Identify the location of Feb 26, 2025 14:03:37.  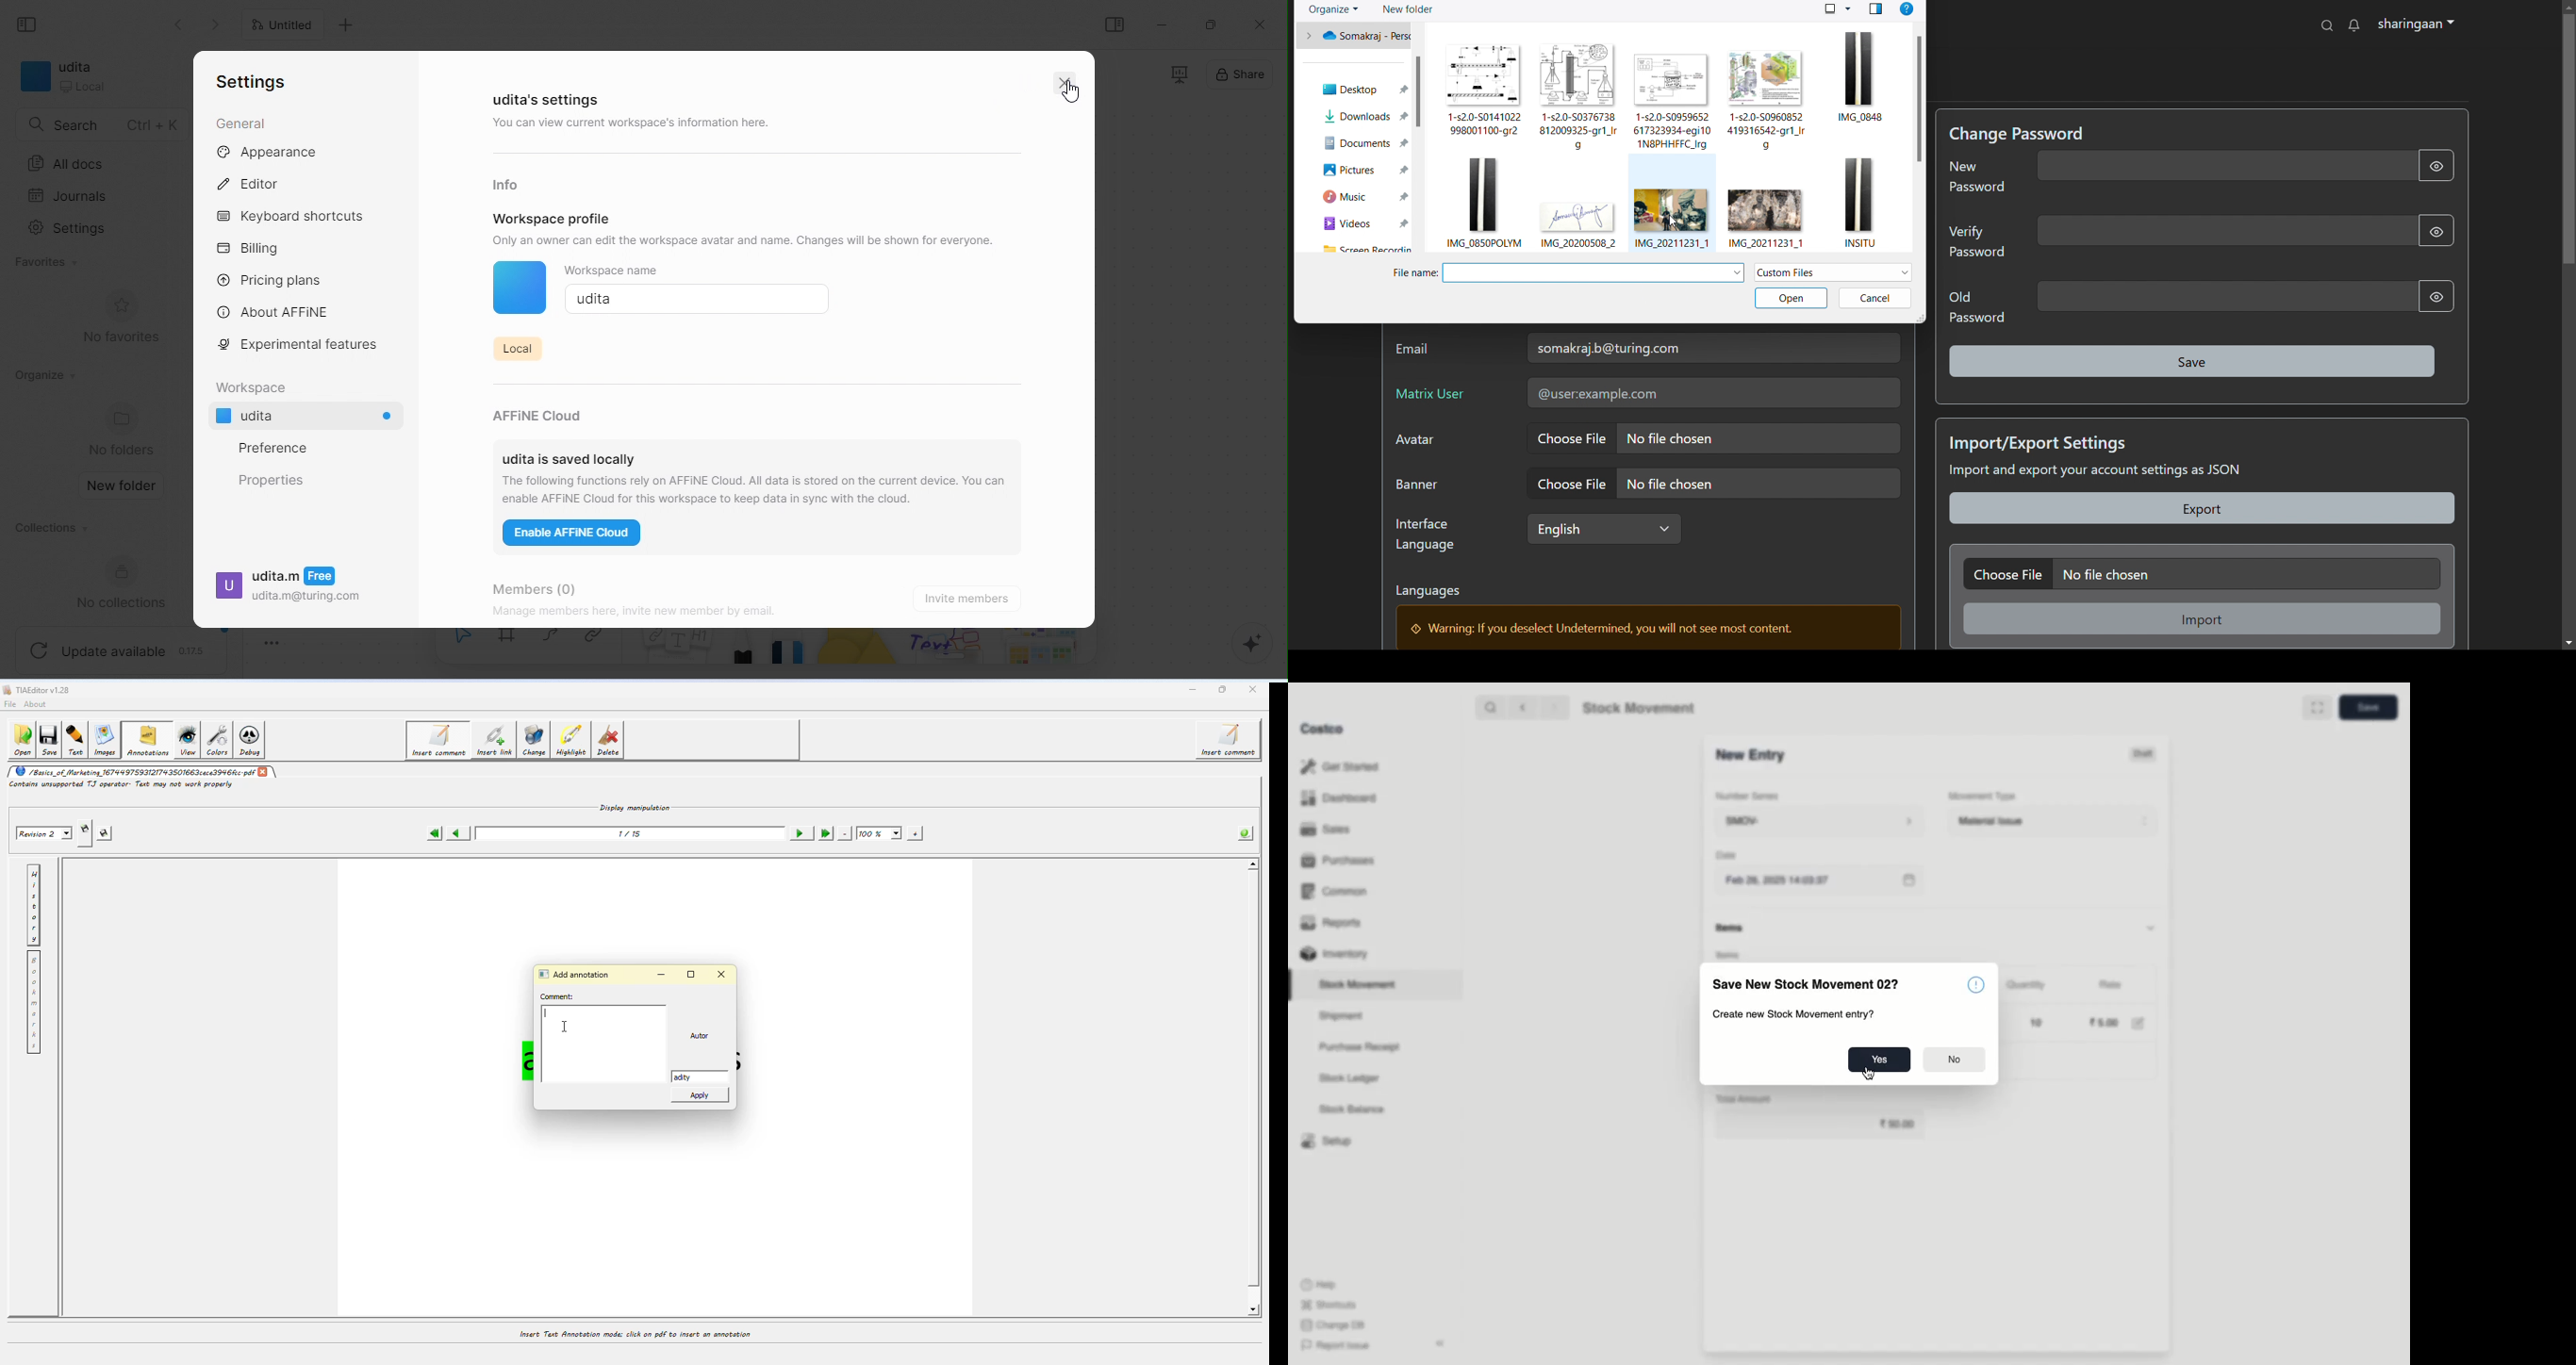
(1819, 881).